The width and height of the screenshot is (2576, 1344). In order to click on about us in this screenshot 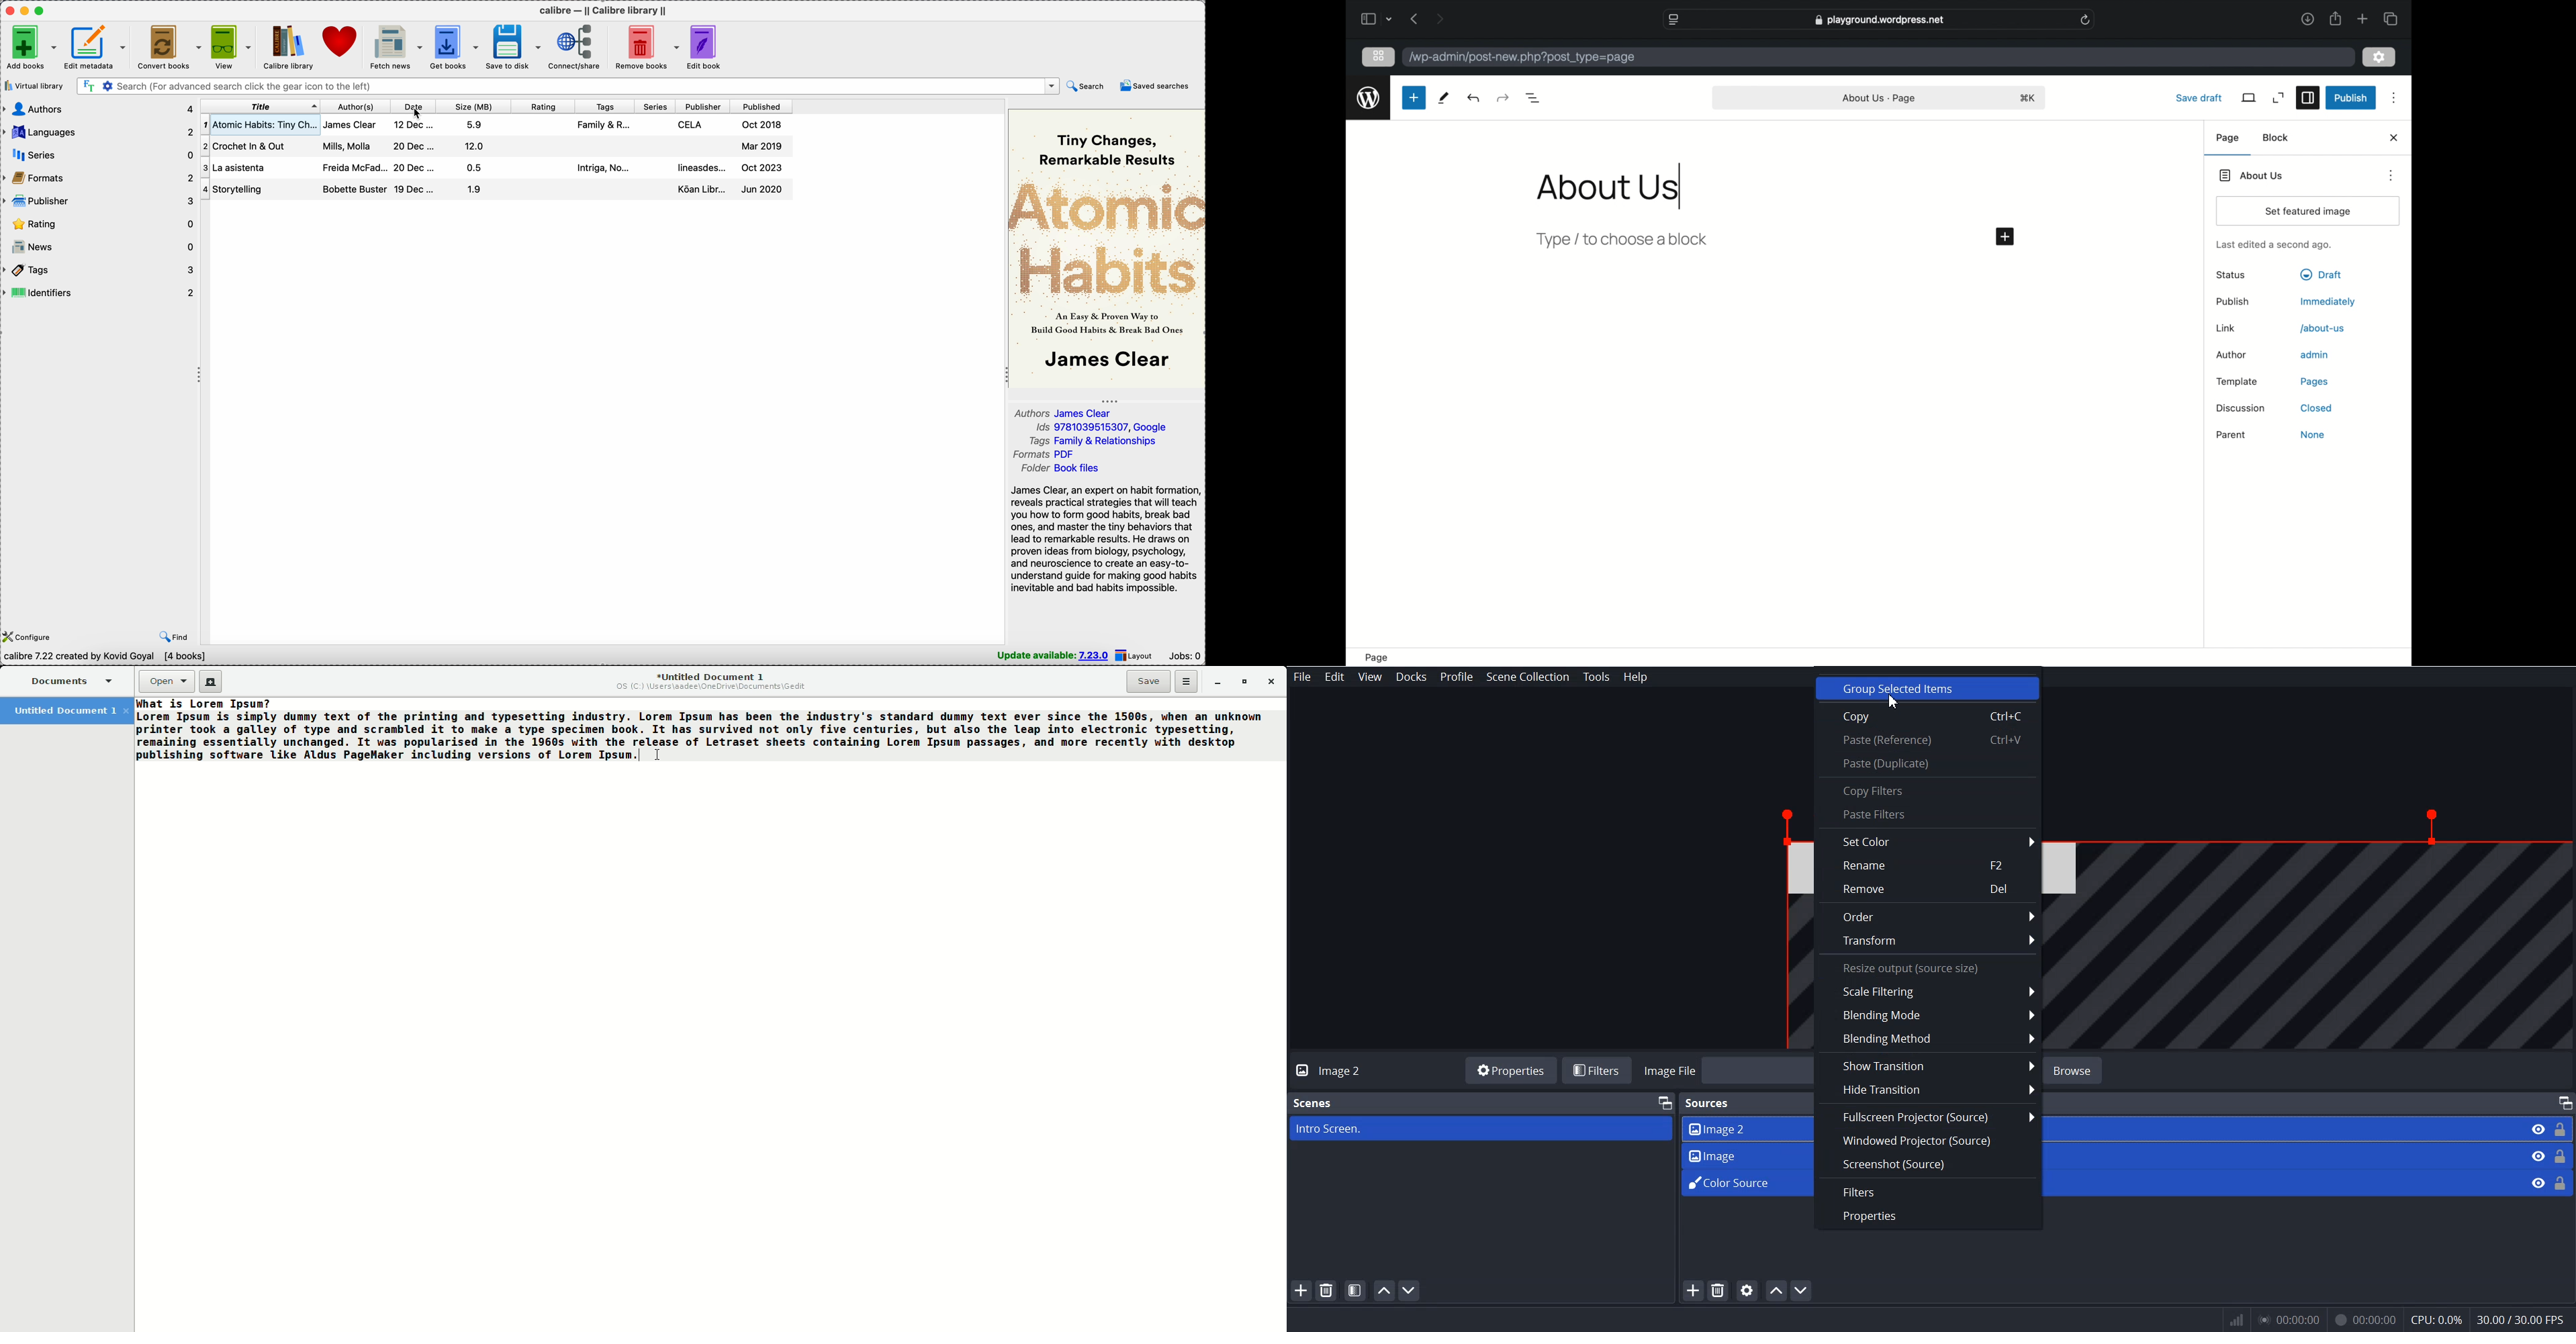, I will do `click(1880, 99)`.